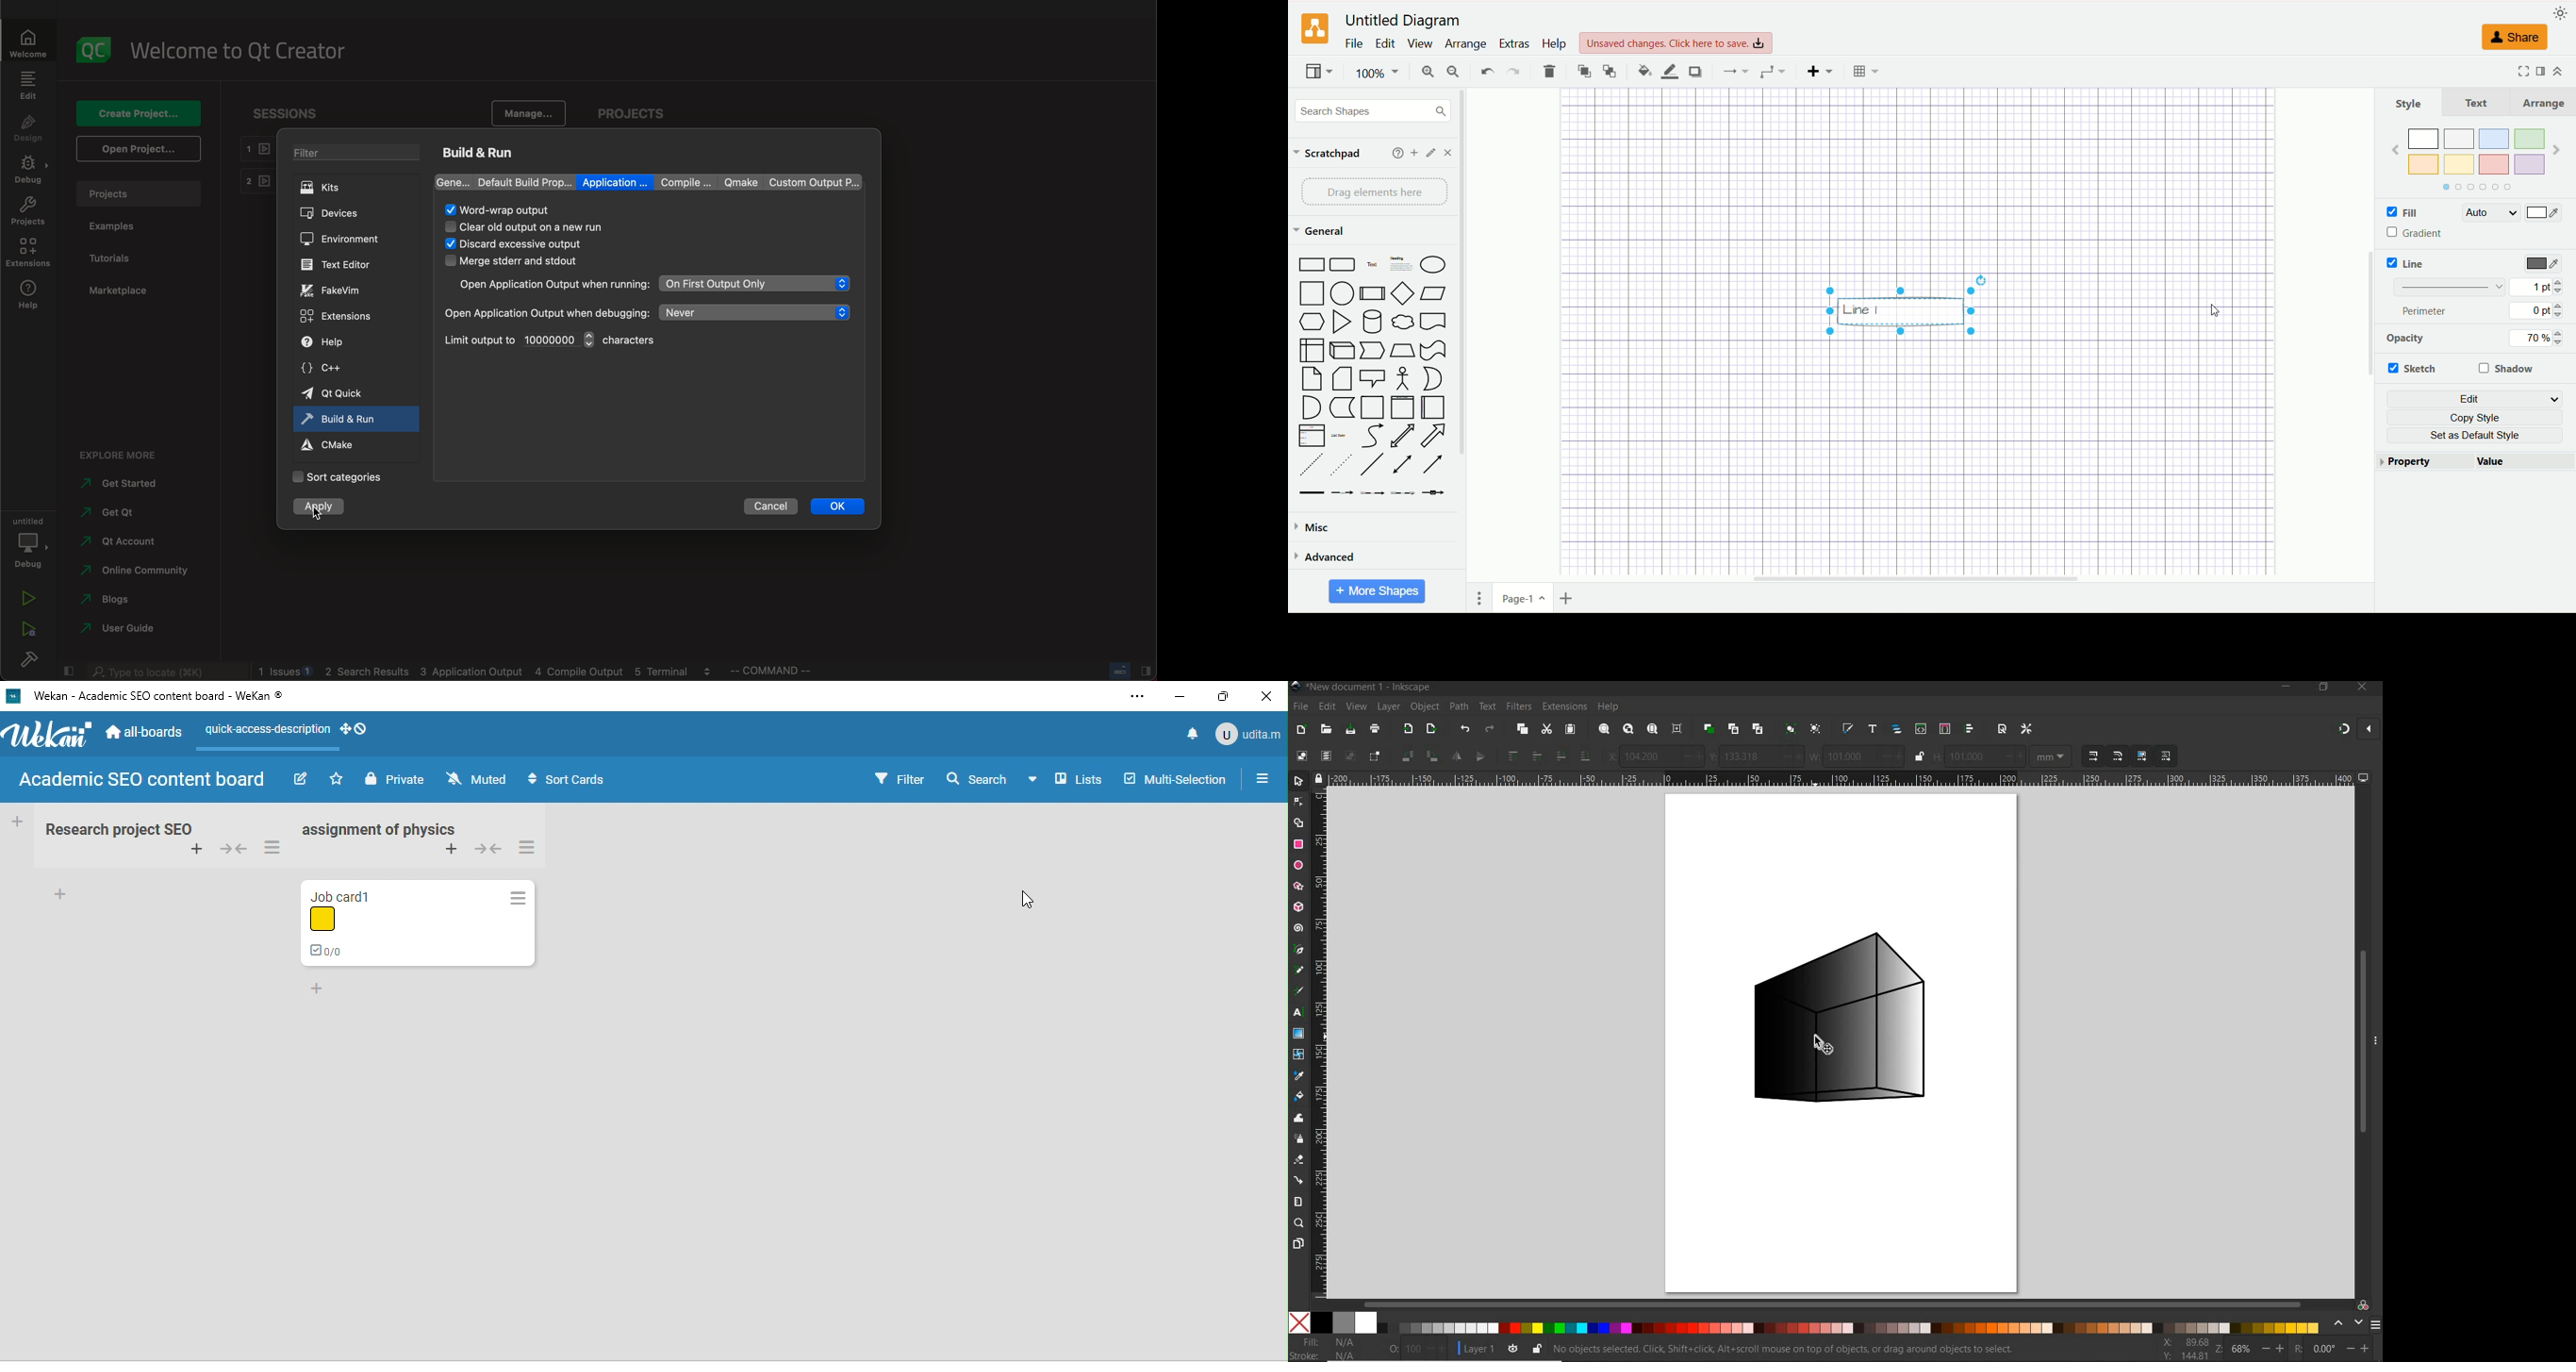 Image resolution: width=2576 pixels, height=1372 pixels. Describe the element at coordinates (1375, 728) in the screenshot. I see `PRINT` at that location.